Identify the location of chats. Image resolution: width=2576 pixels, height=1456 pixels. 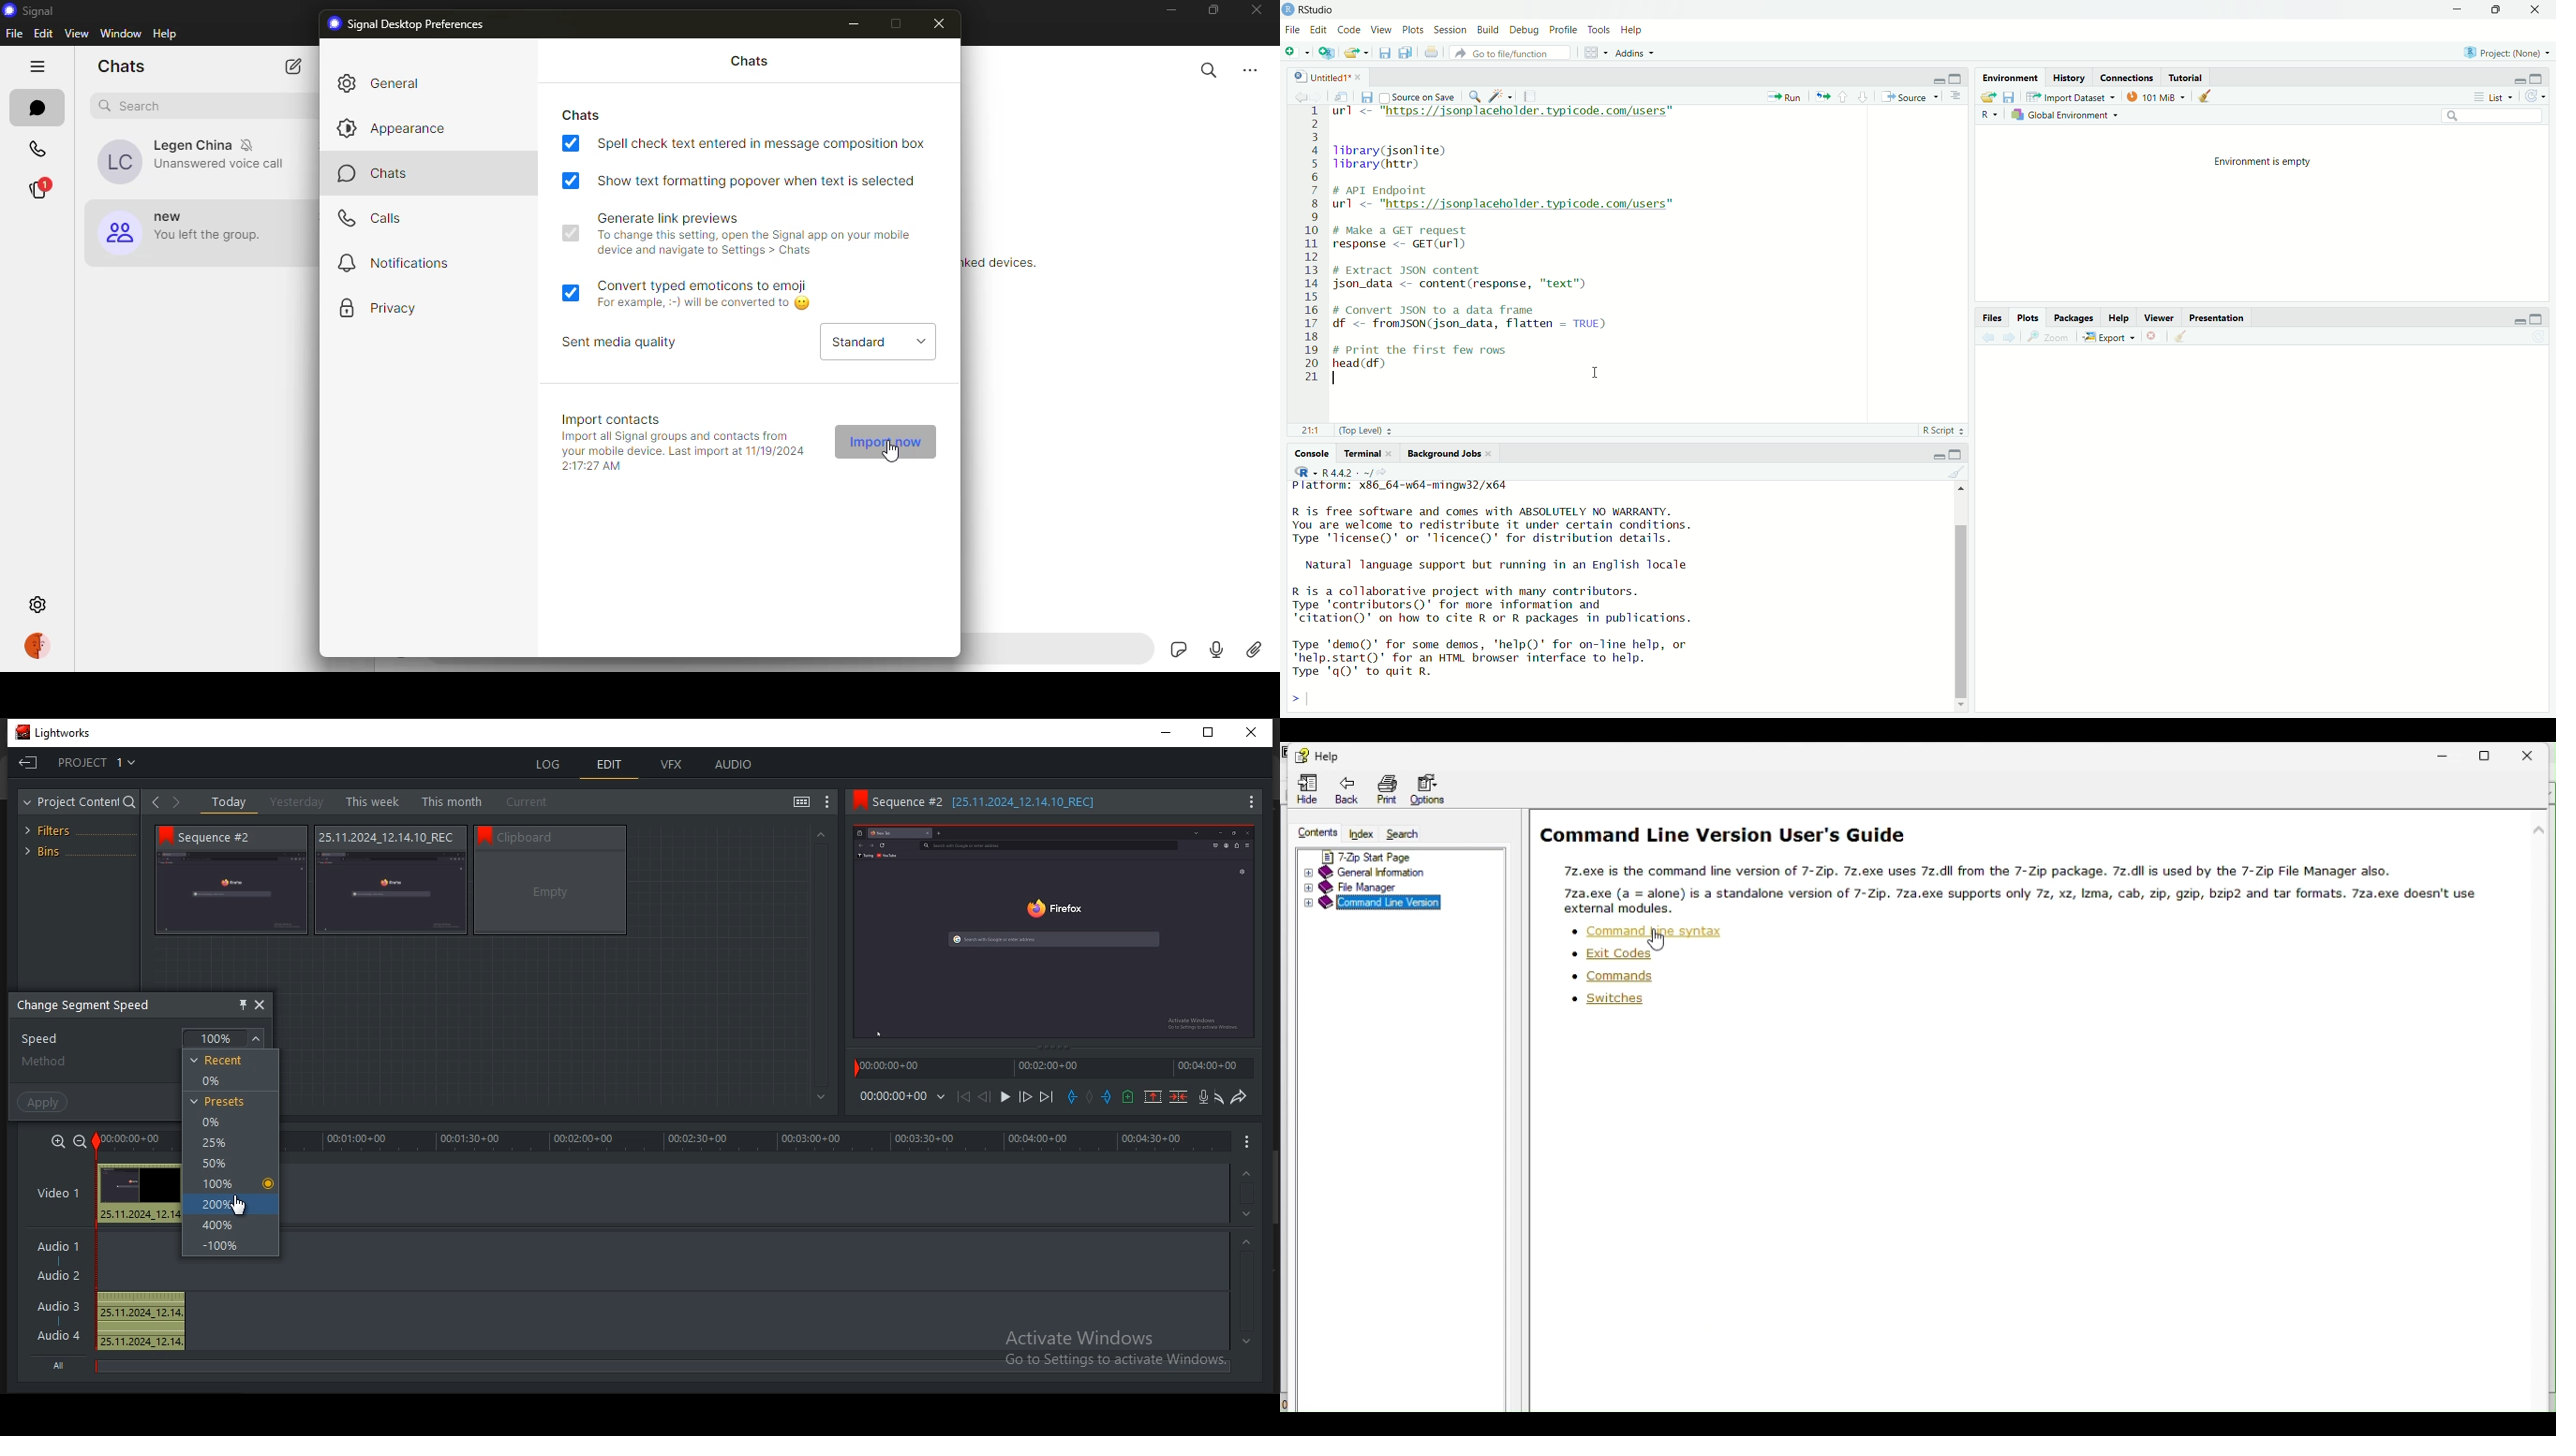
(751, 63).